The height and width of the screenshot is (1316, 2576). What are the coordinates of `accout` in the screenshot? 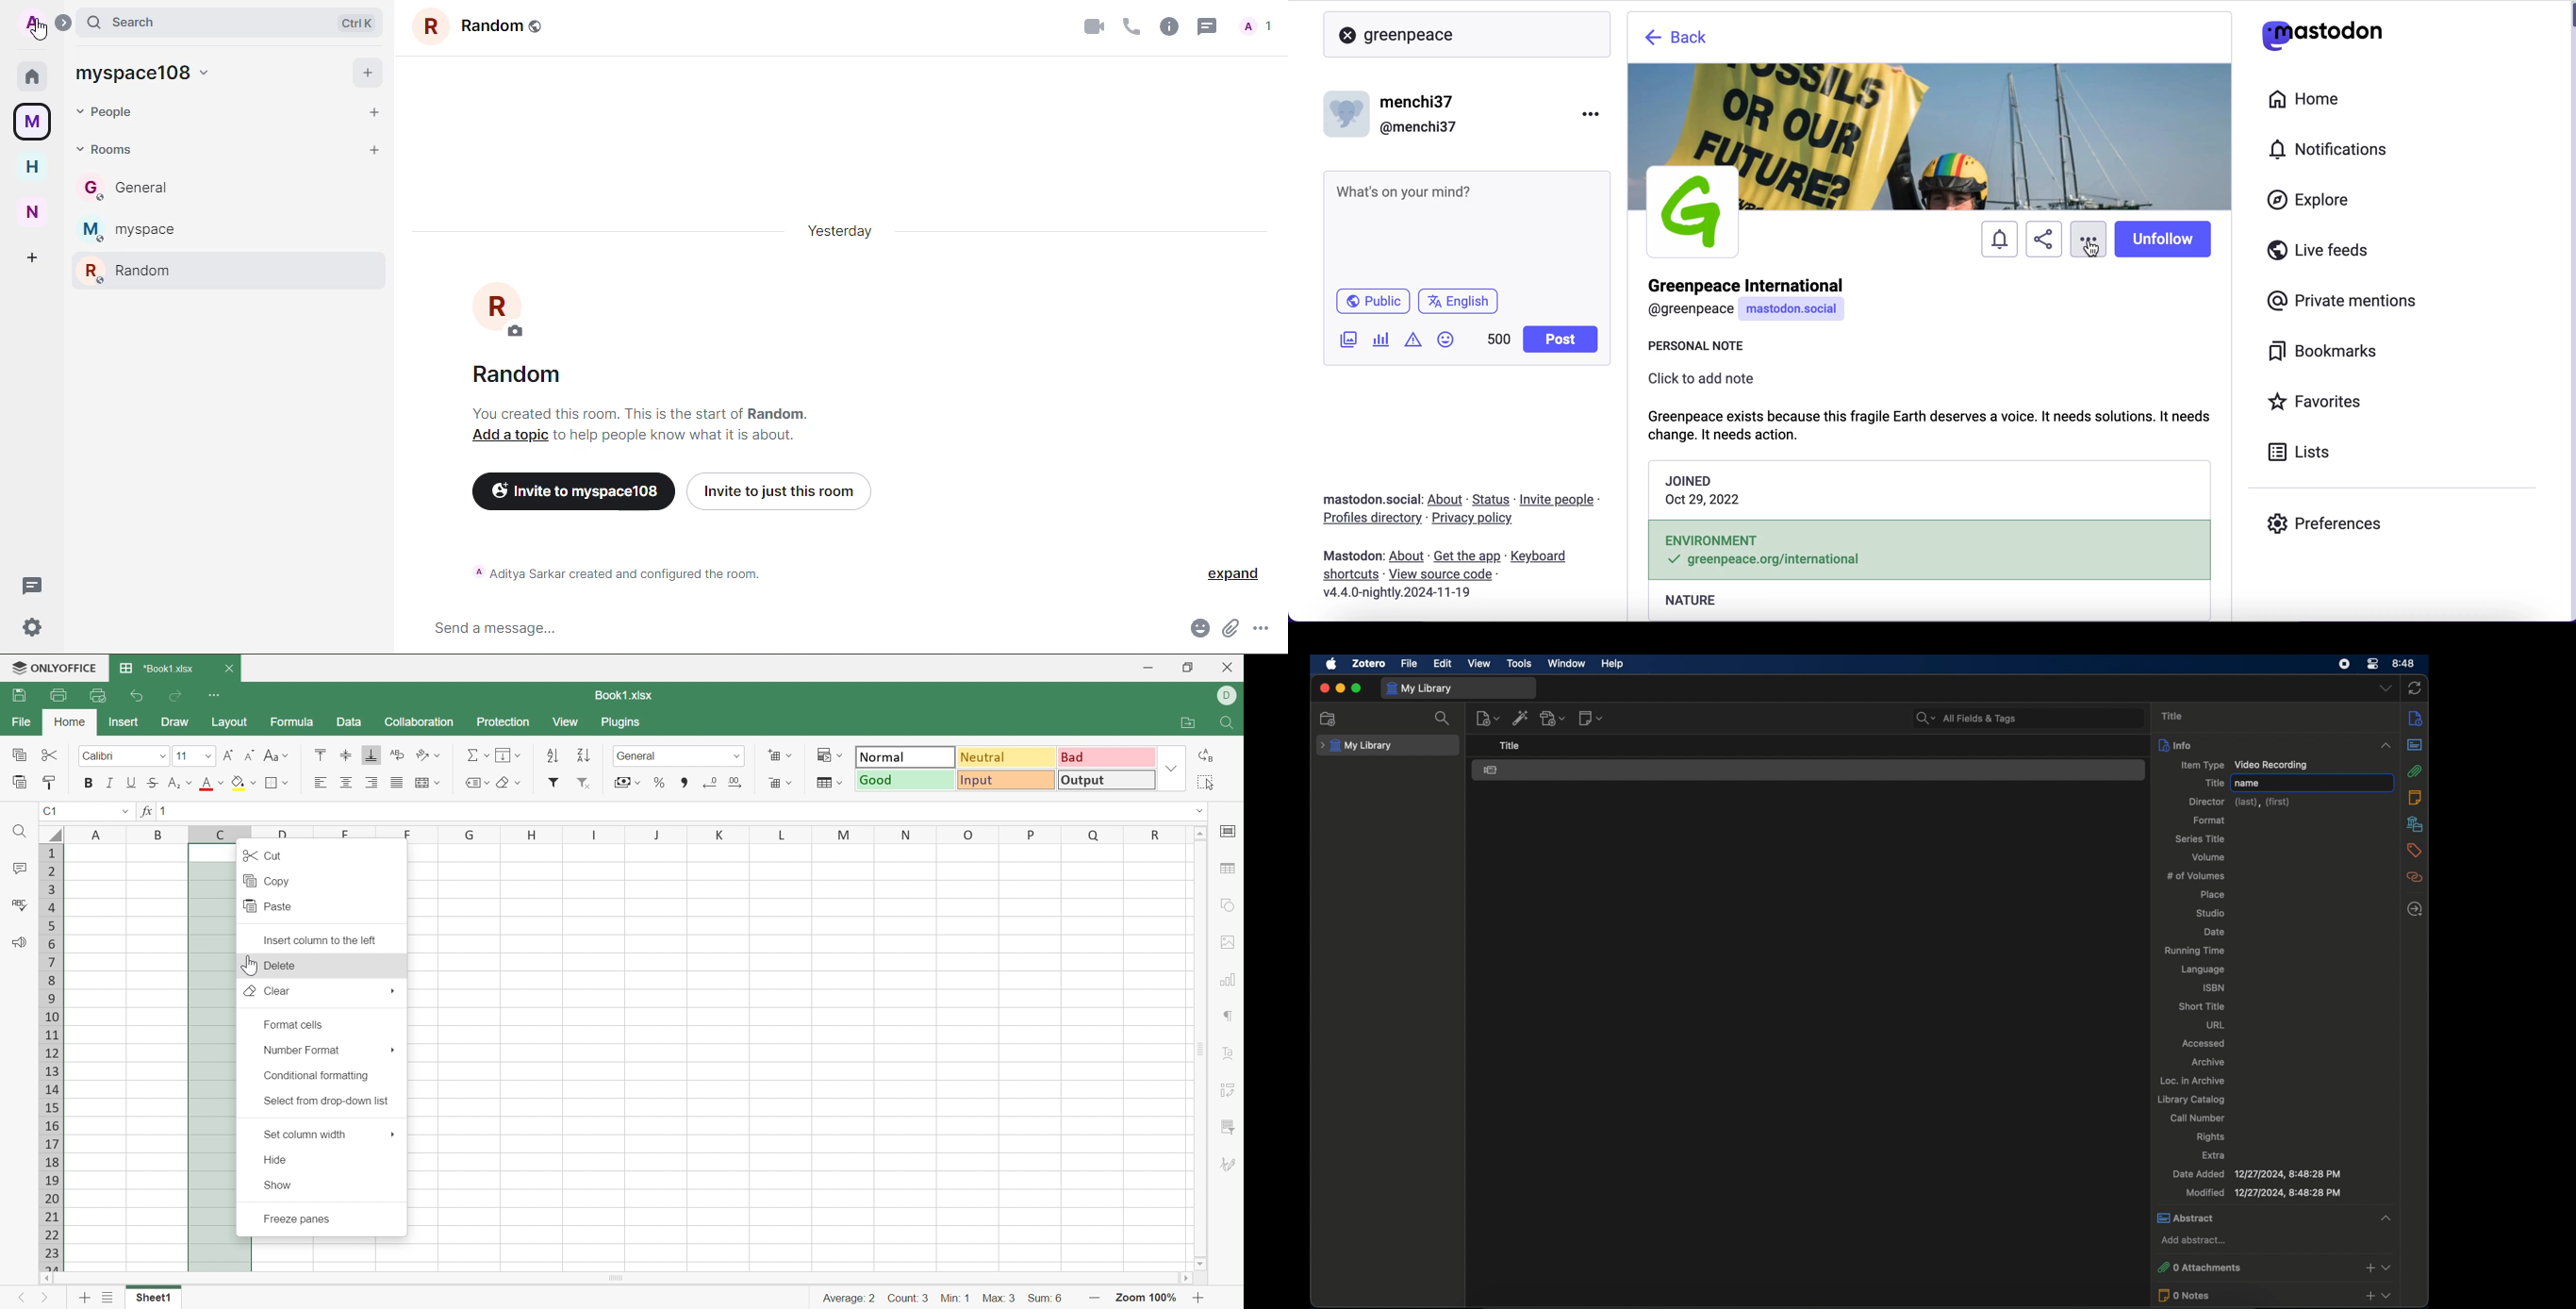 It's located at (32, 24).